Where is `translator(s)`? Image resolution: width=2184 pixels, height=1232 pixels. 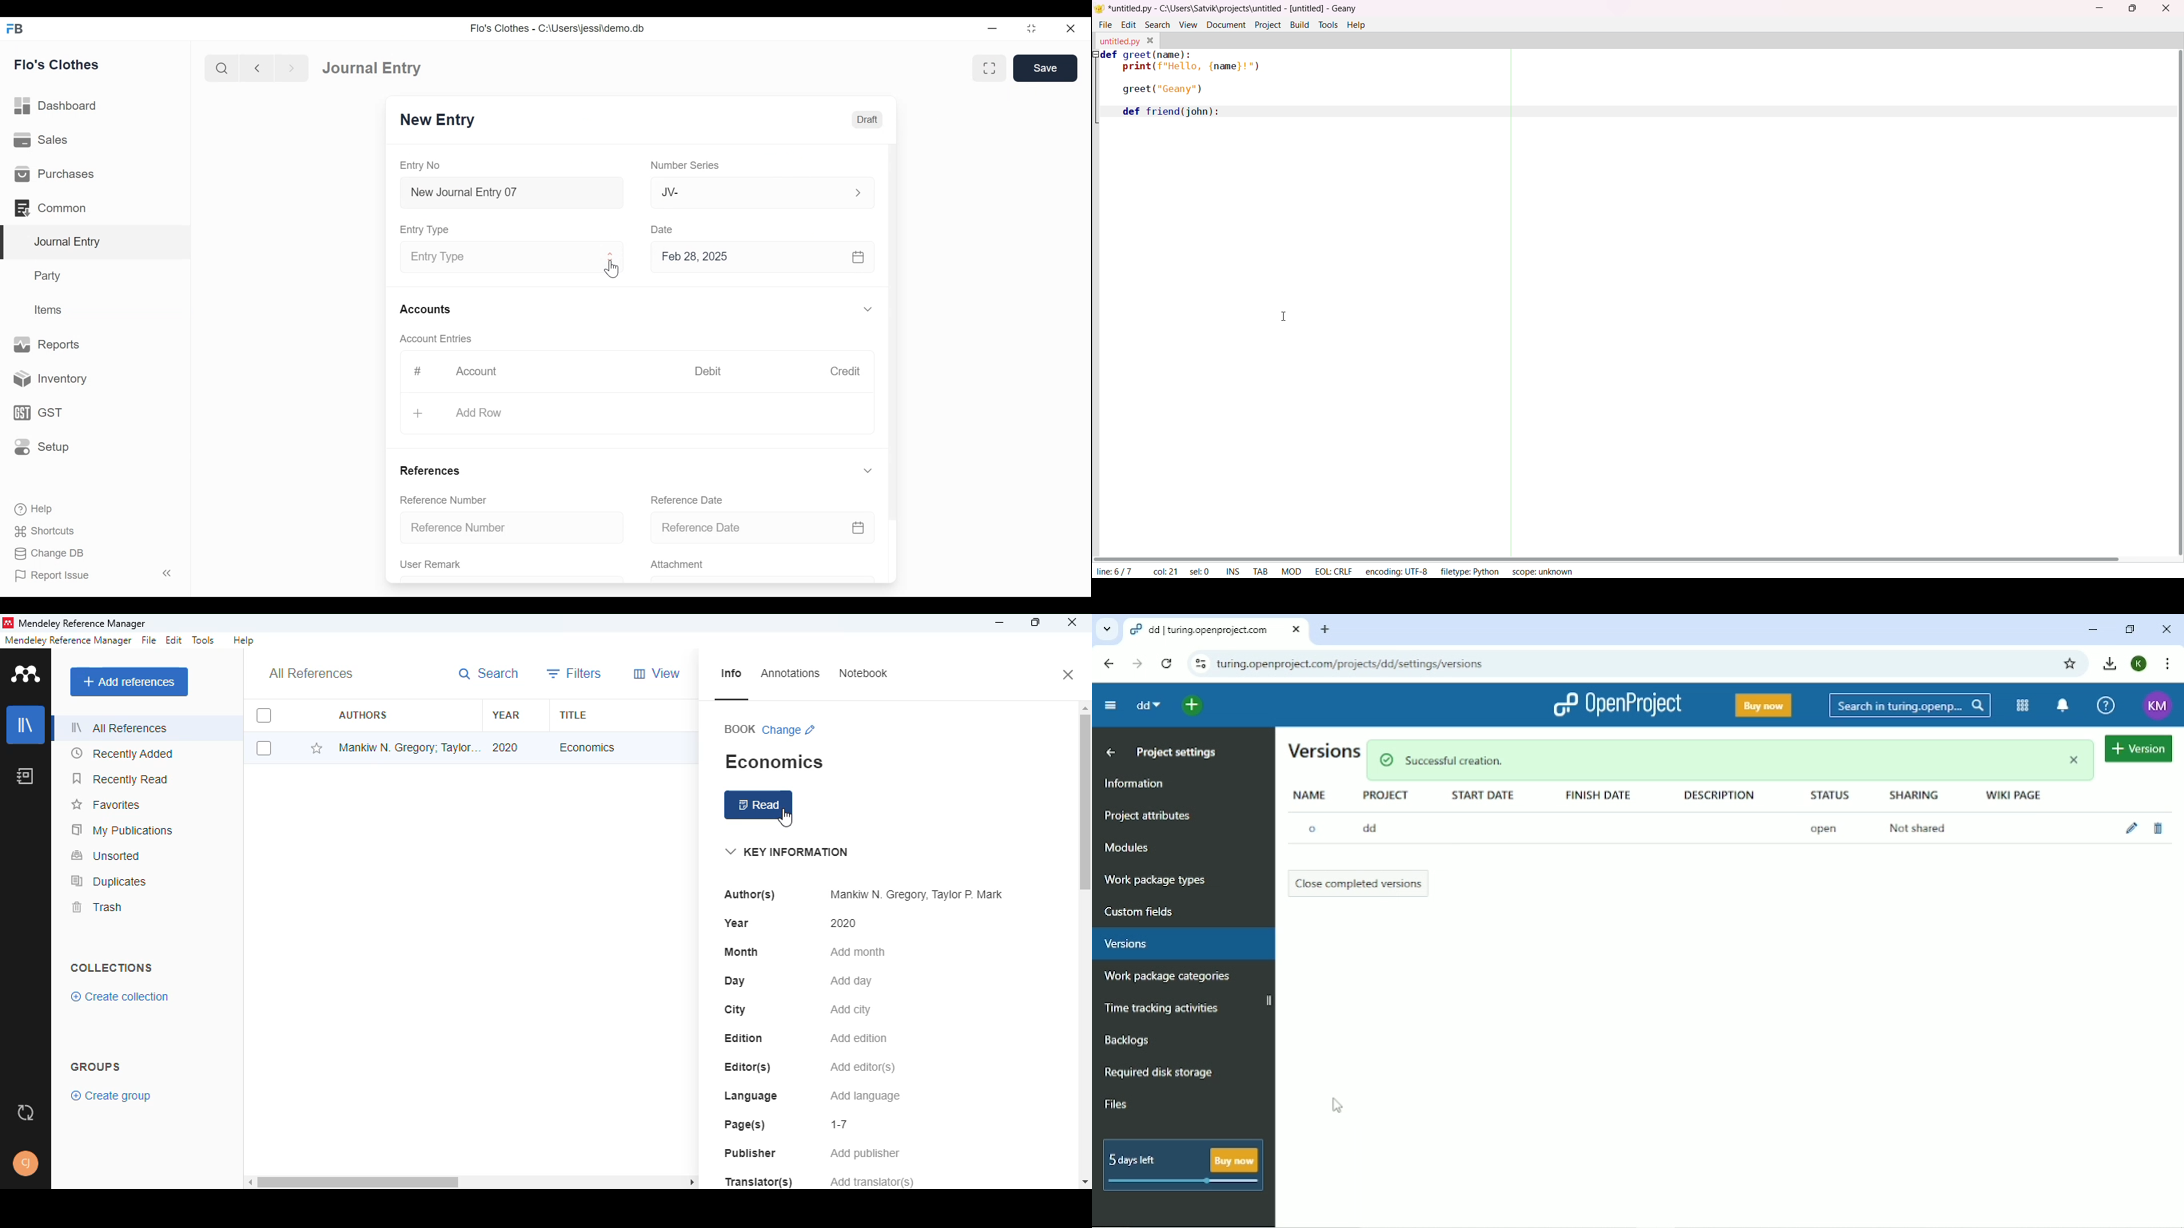
translator(s) is located at coordinates (760, 1183).